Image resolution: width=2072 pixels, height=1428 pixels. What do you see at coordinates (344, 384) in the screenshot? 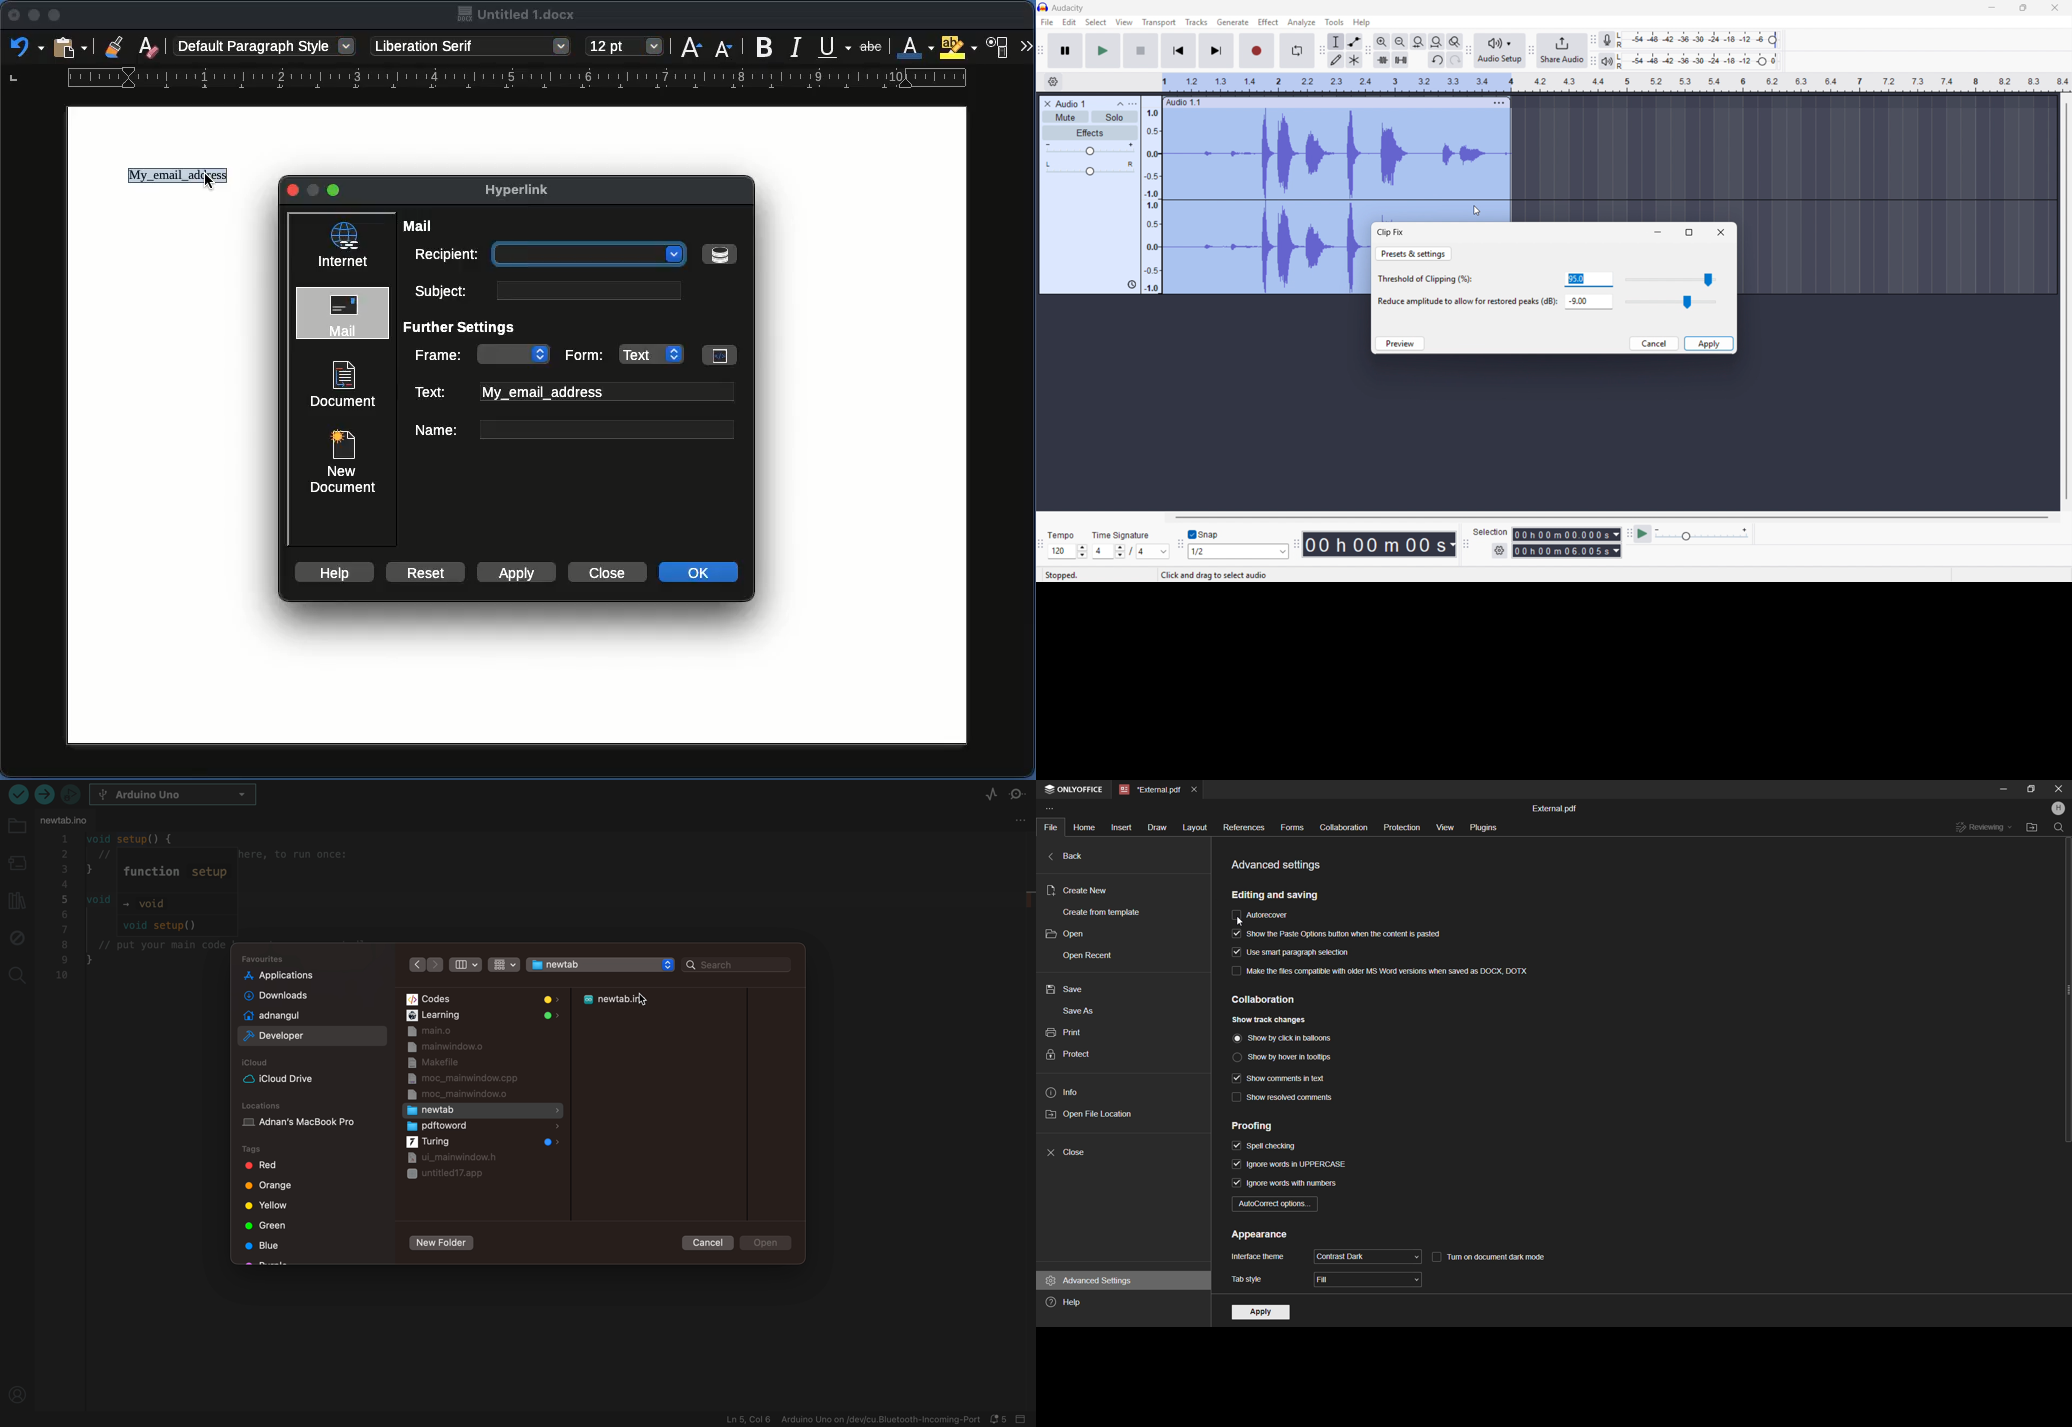
I see `Document` at bounding box center [344, 384].